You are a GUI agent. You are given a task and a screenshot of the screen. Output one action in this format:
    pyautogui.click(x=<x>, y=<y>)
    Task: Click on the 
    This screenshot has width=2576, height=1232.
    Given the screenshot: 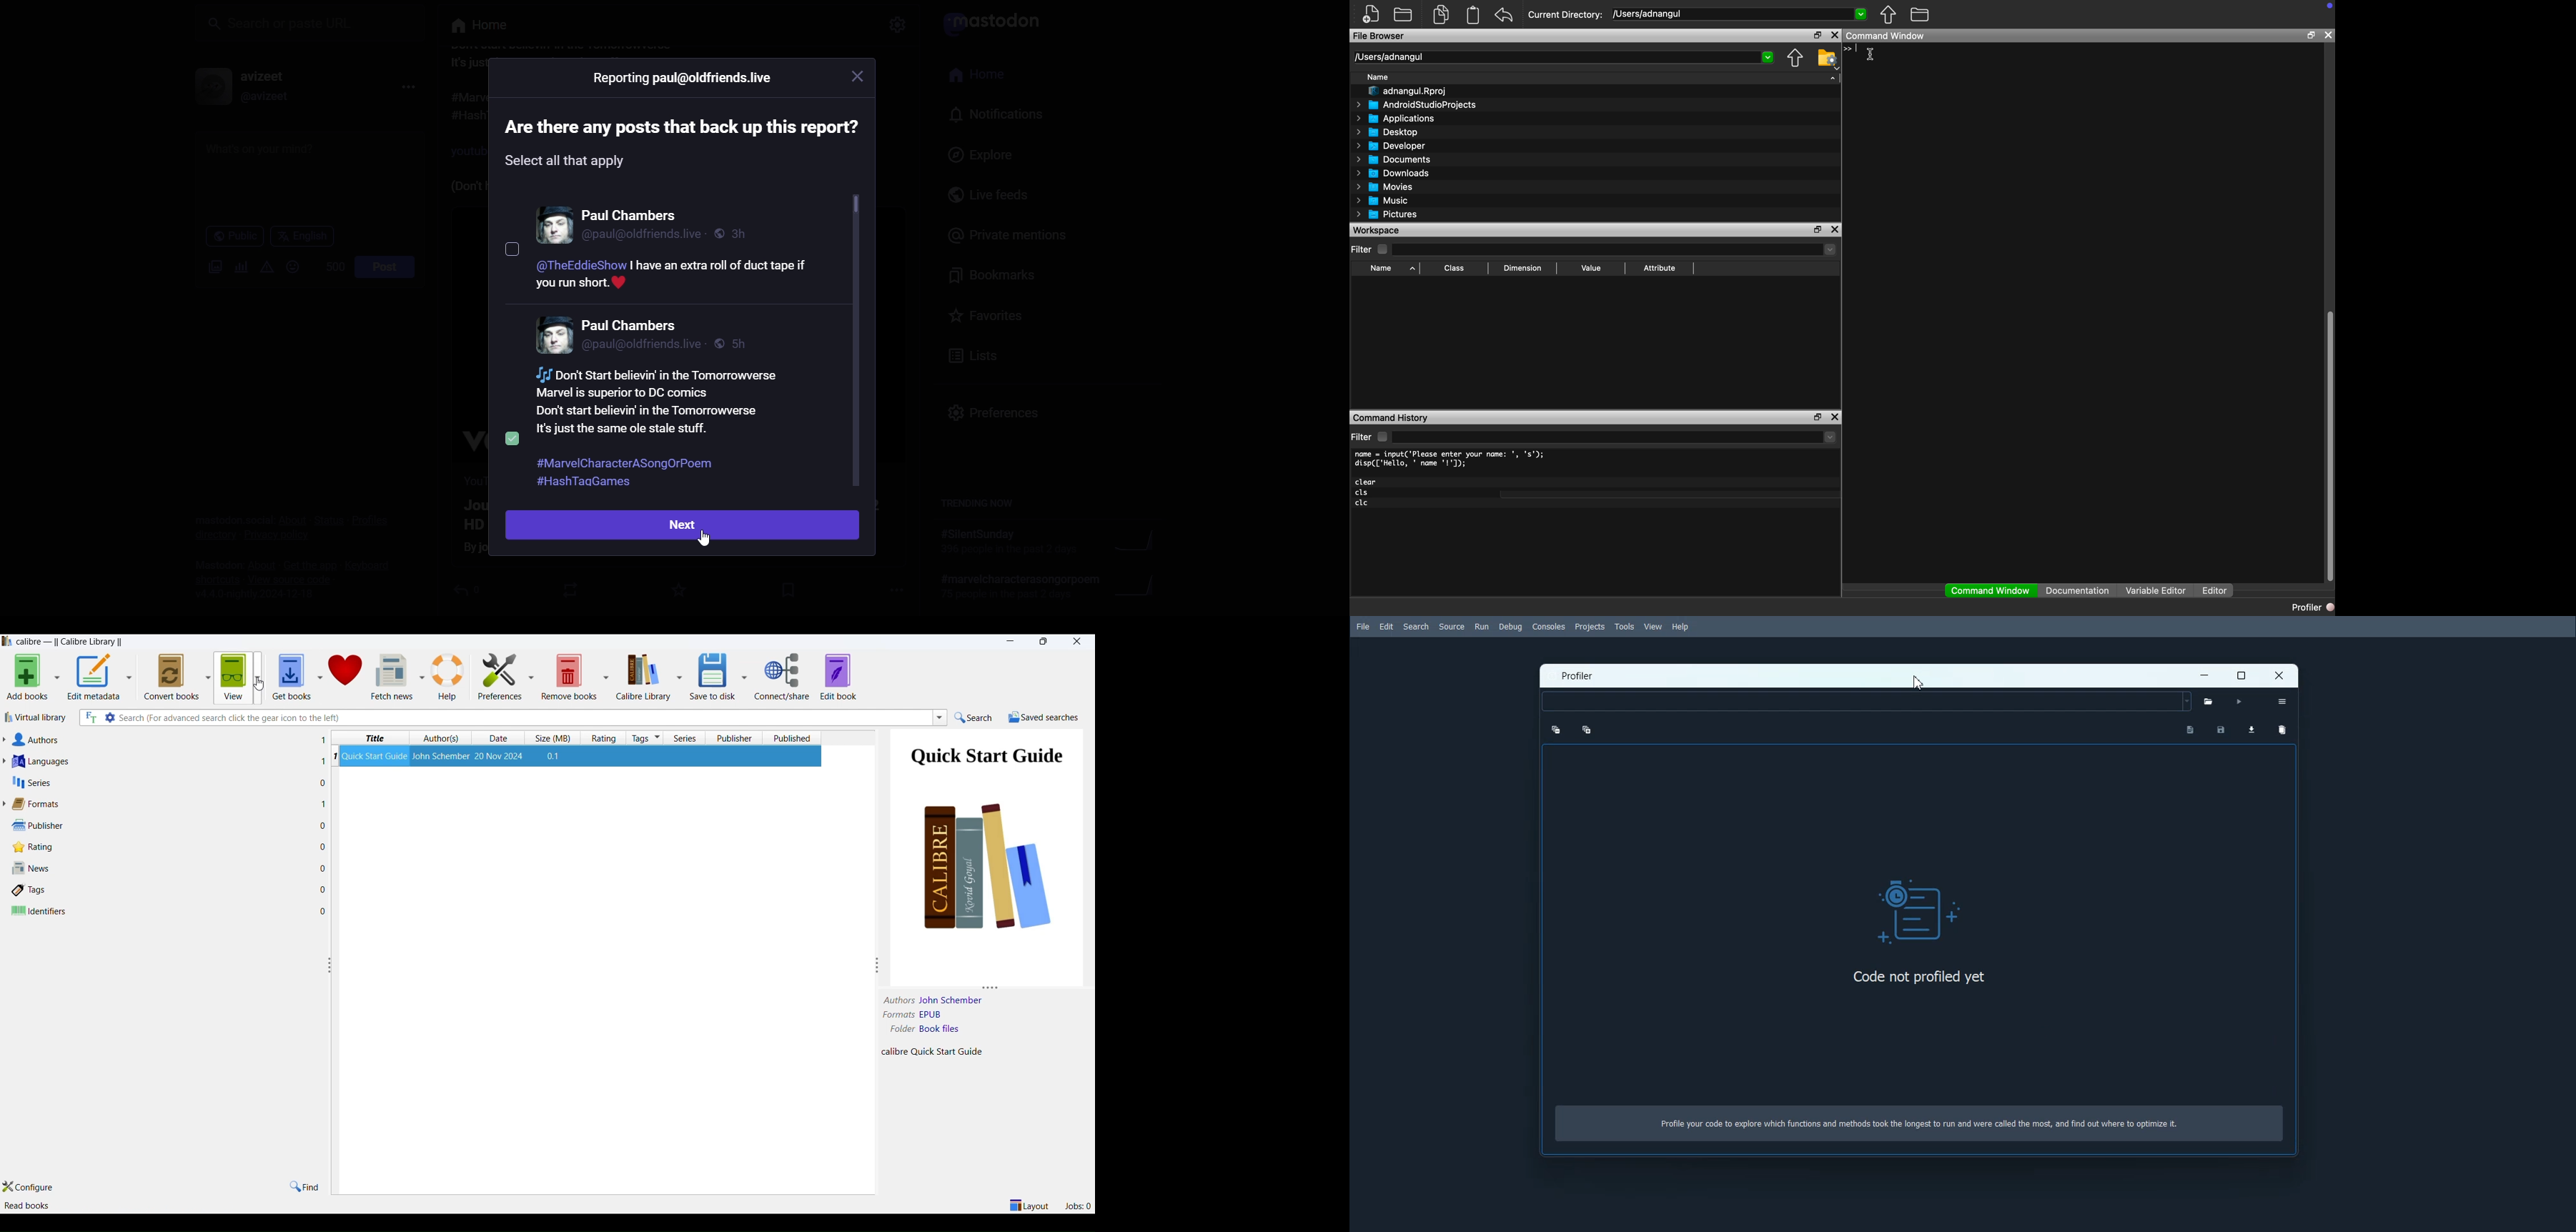 What is the action you would take?
    pyautogui.click(x=514, y=437)
    